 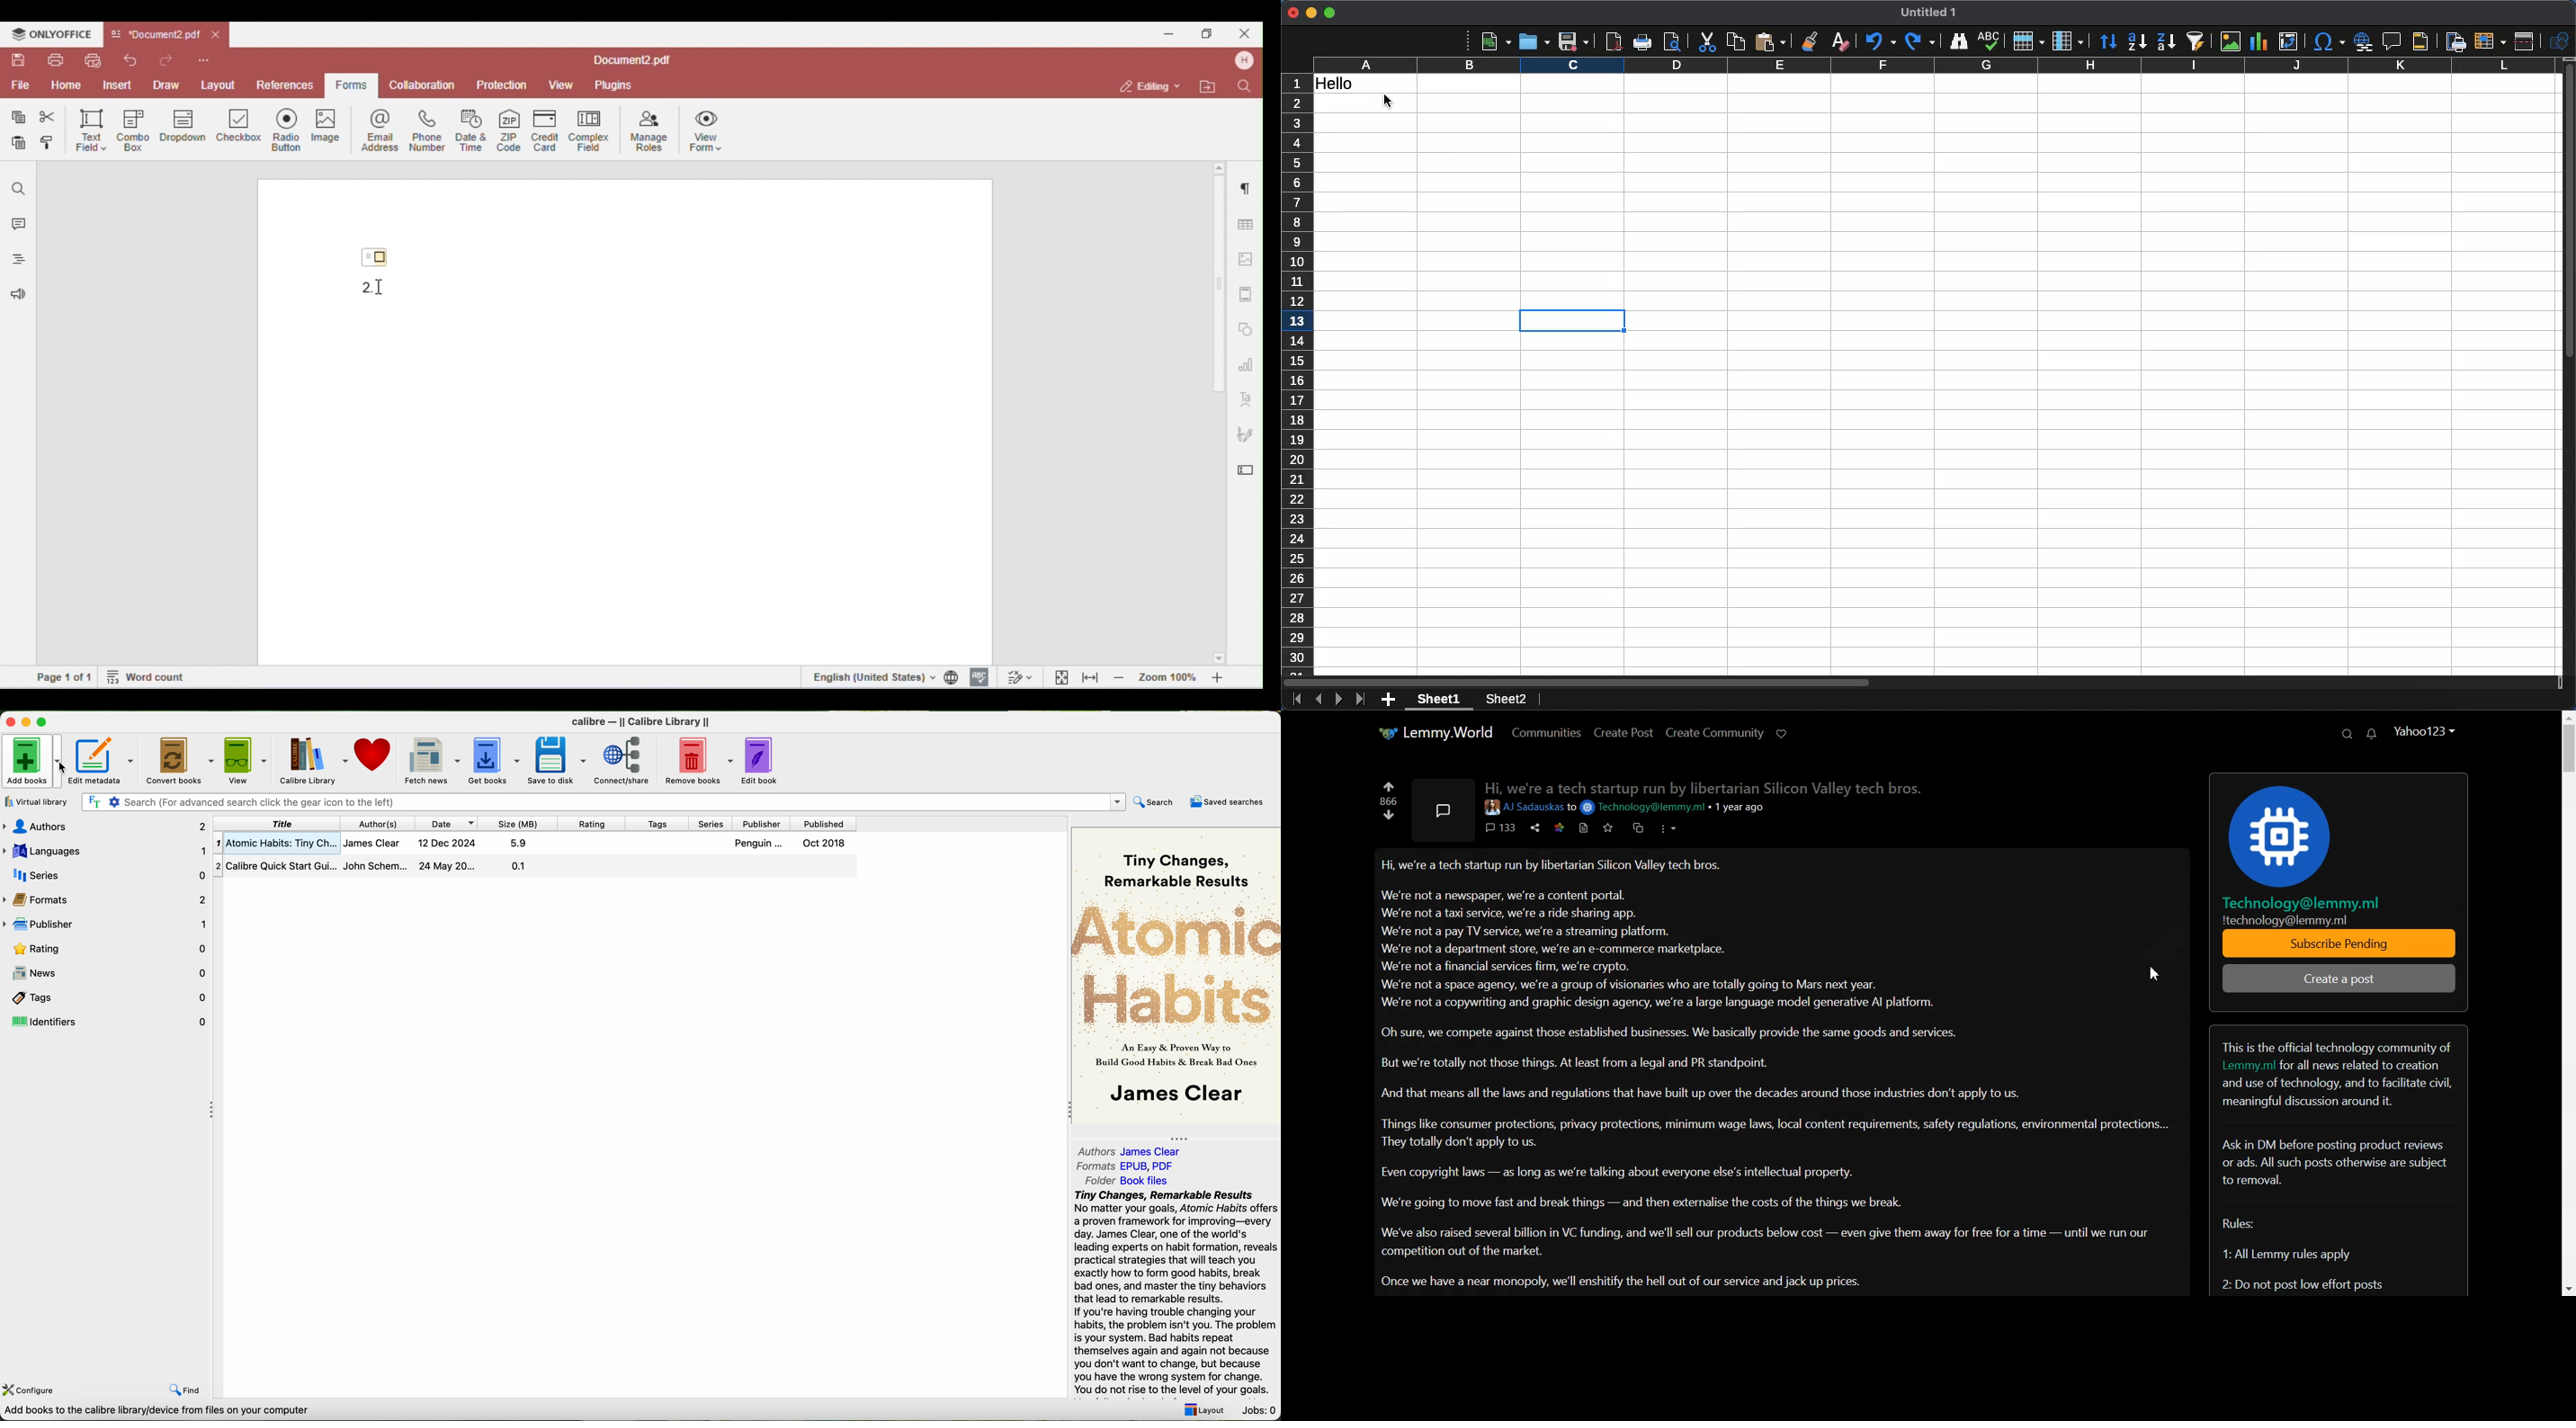 What do you see at coordinates (711, 823) in the screenshot?
I see `series` at bounding box center [711, 823].